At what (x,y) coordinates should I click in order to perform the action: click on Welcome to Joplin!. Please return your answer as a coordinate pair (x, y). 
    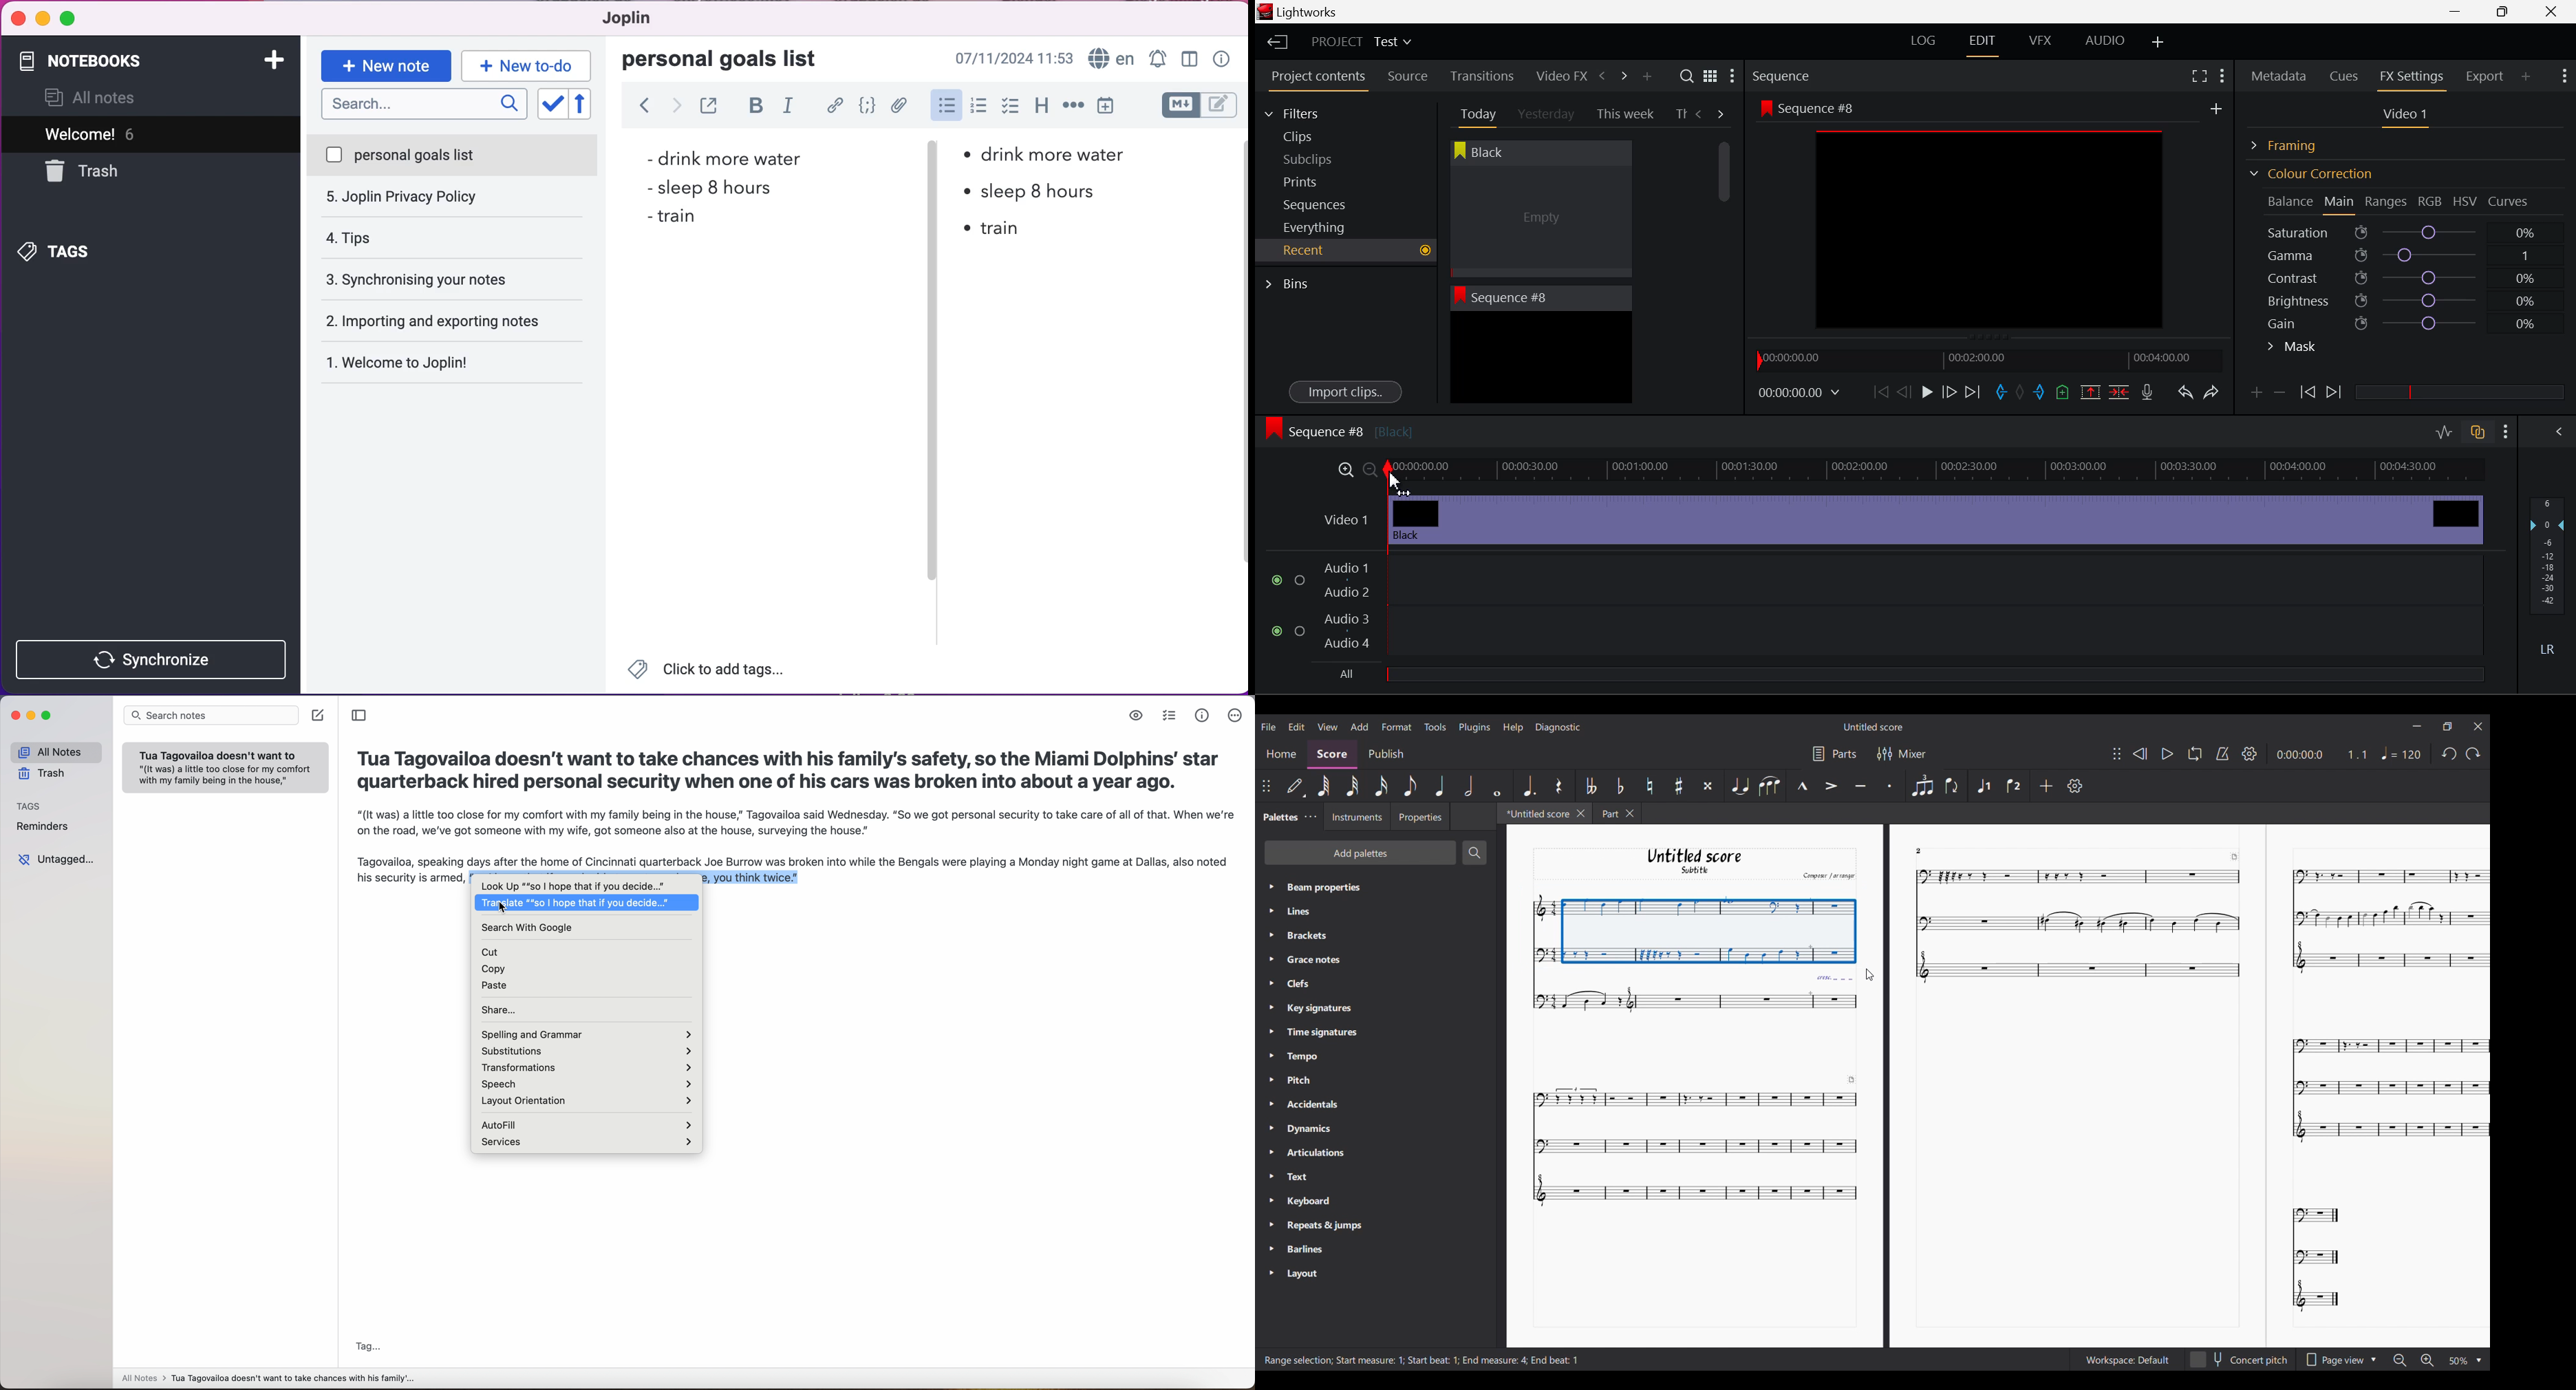
    Looking at the image, I should click on (406, 362).